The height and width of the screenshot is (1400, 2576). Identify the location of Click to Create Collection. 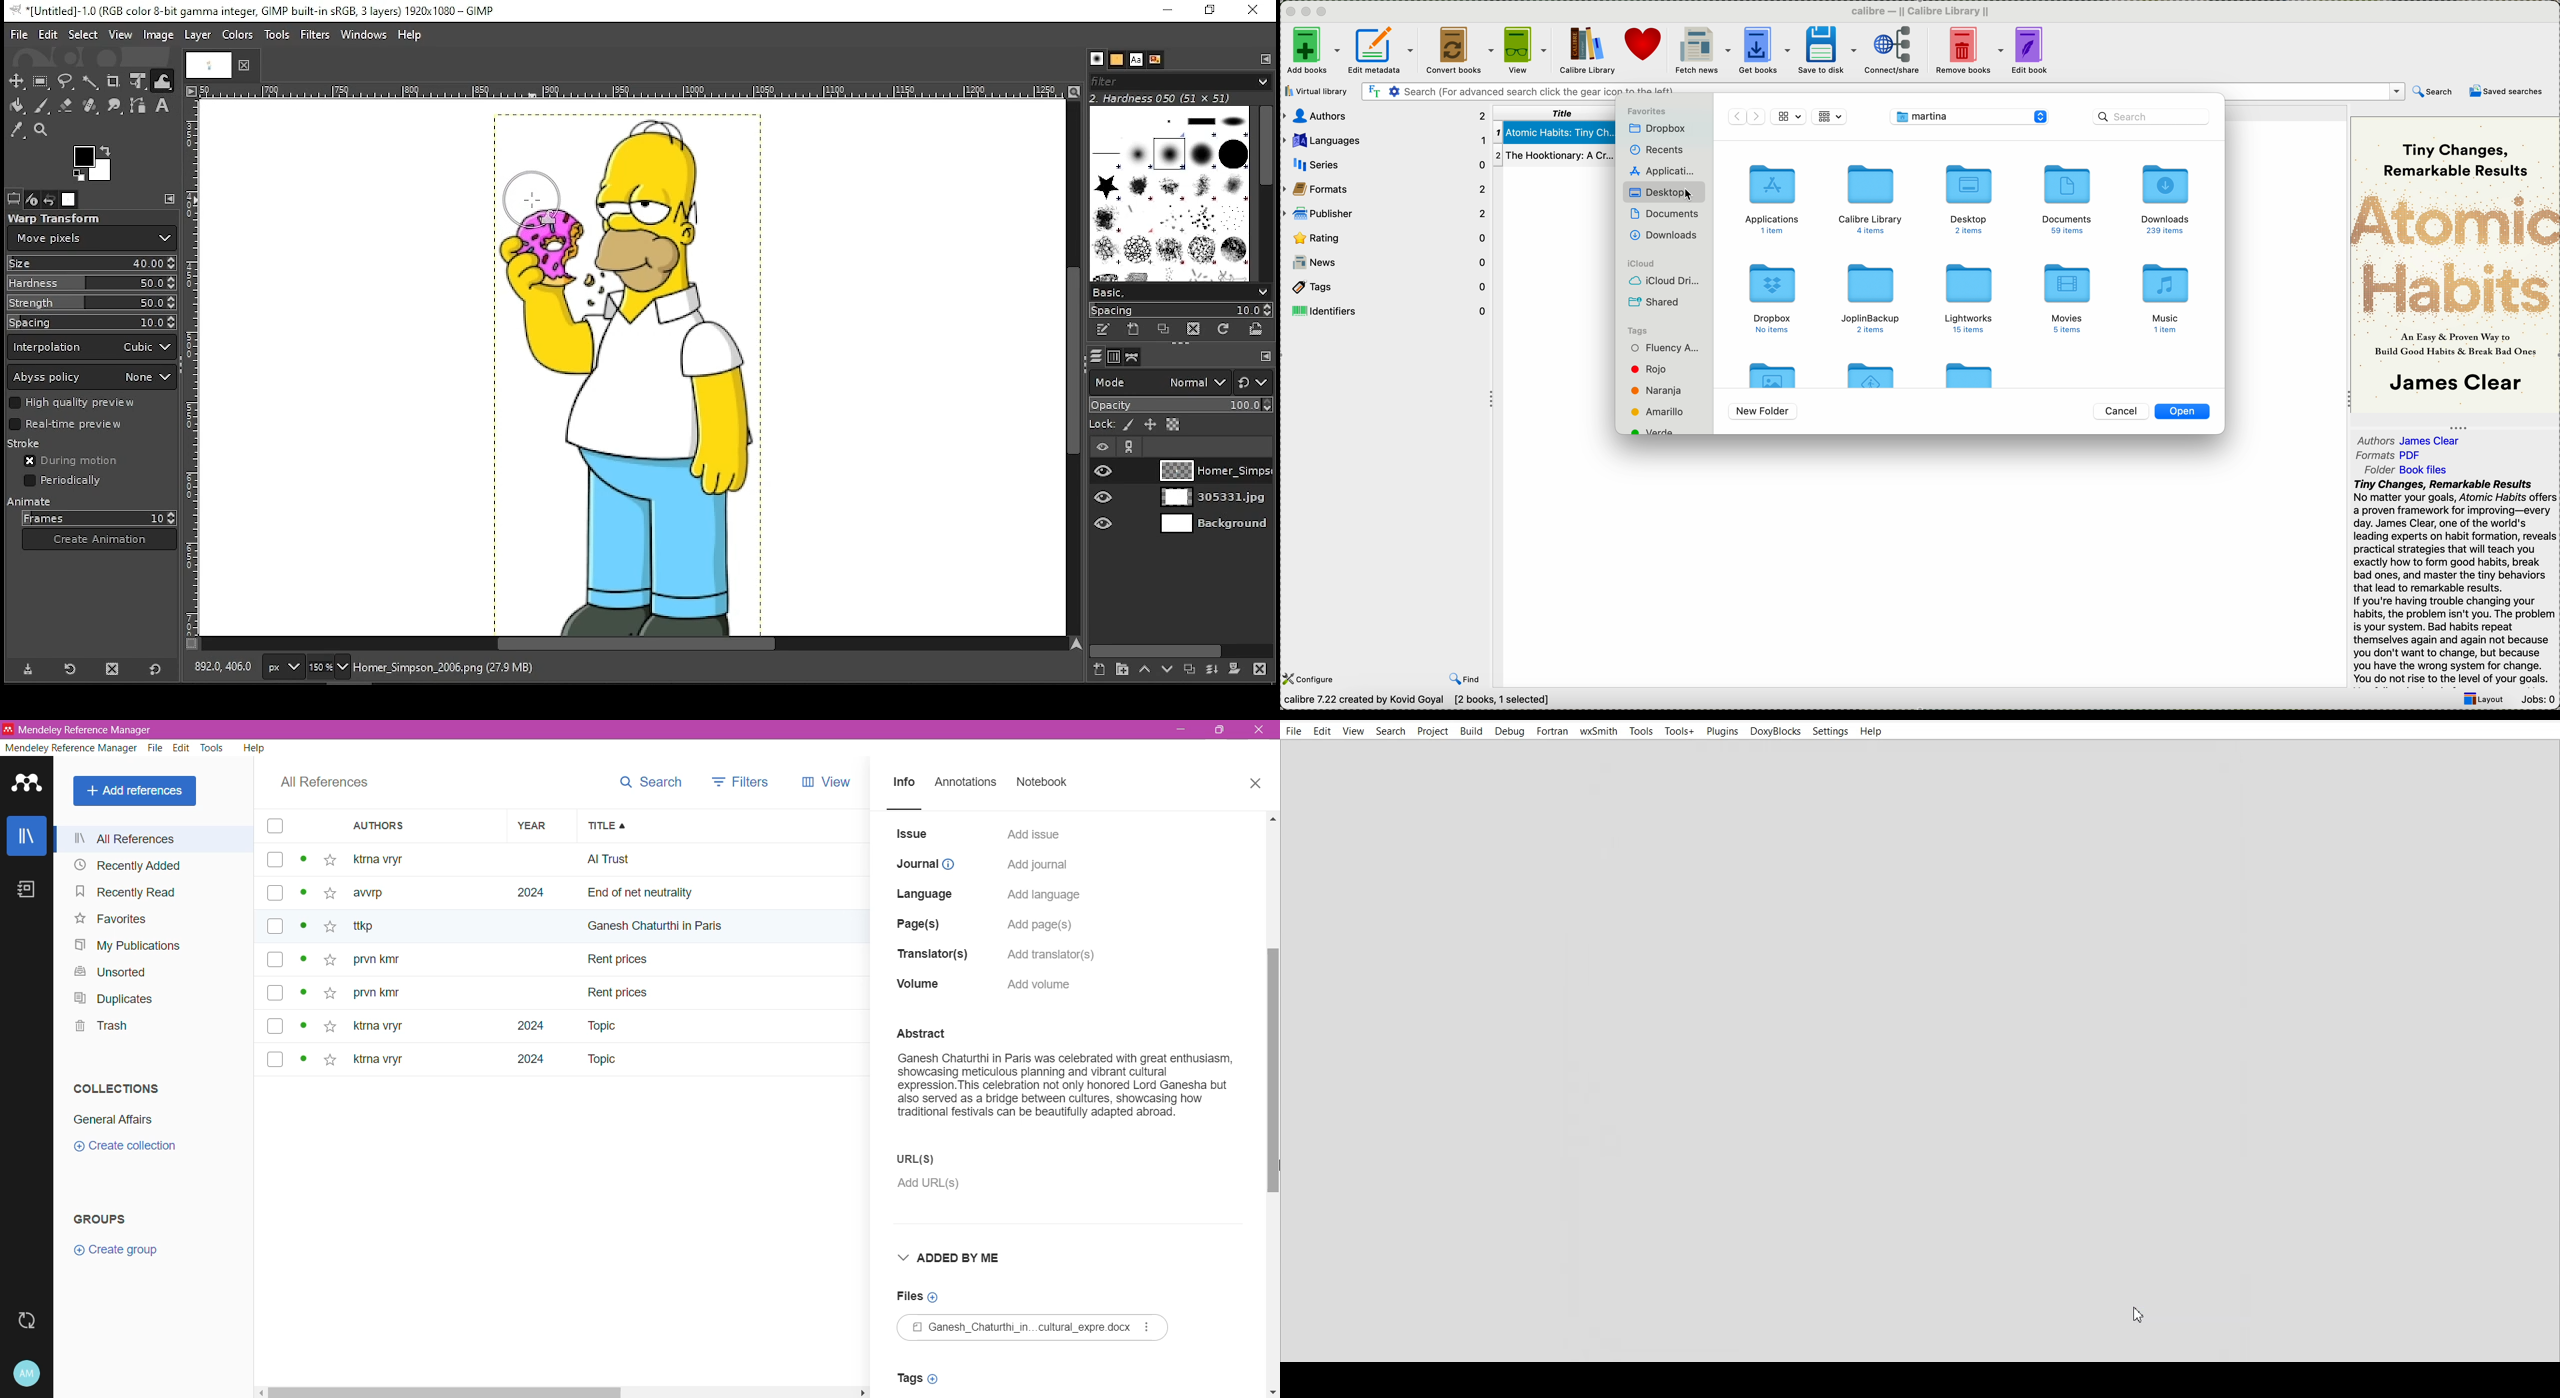
(132, 1149).